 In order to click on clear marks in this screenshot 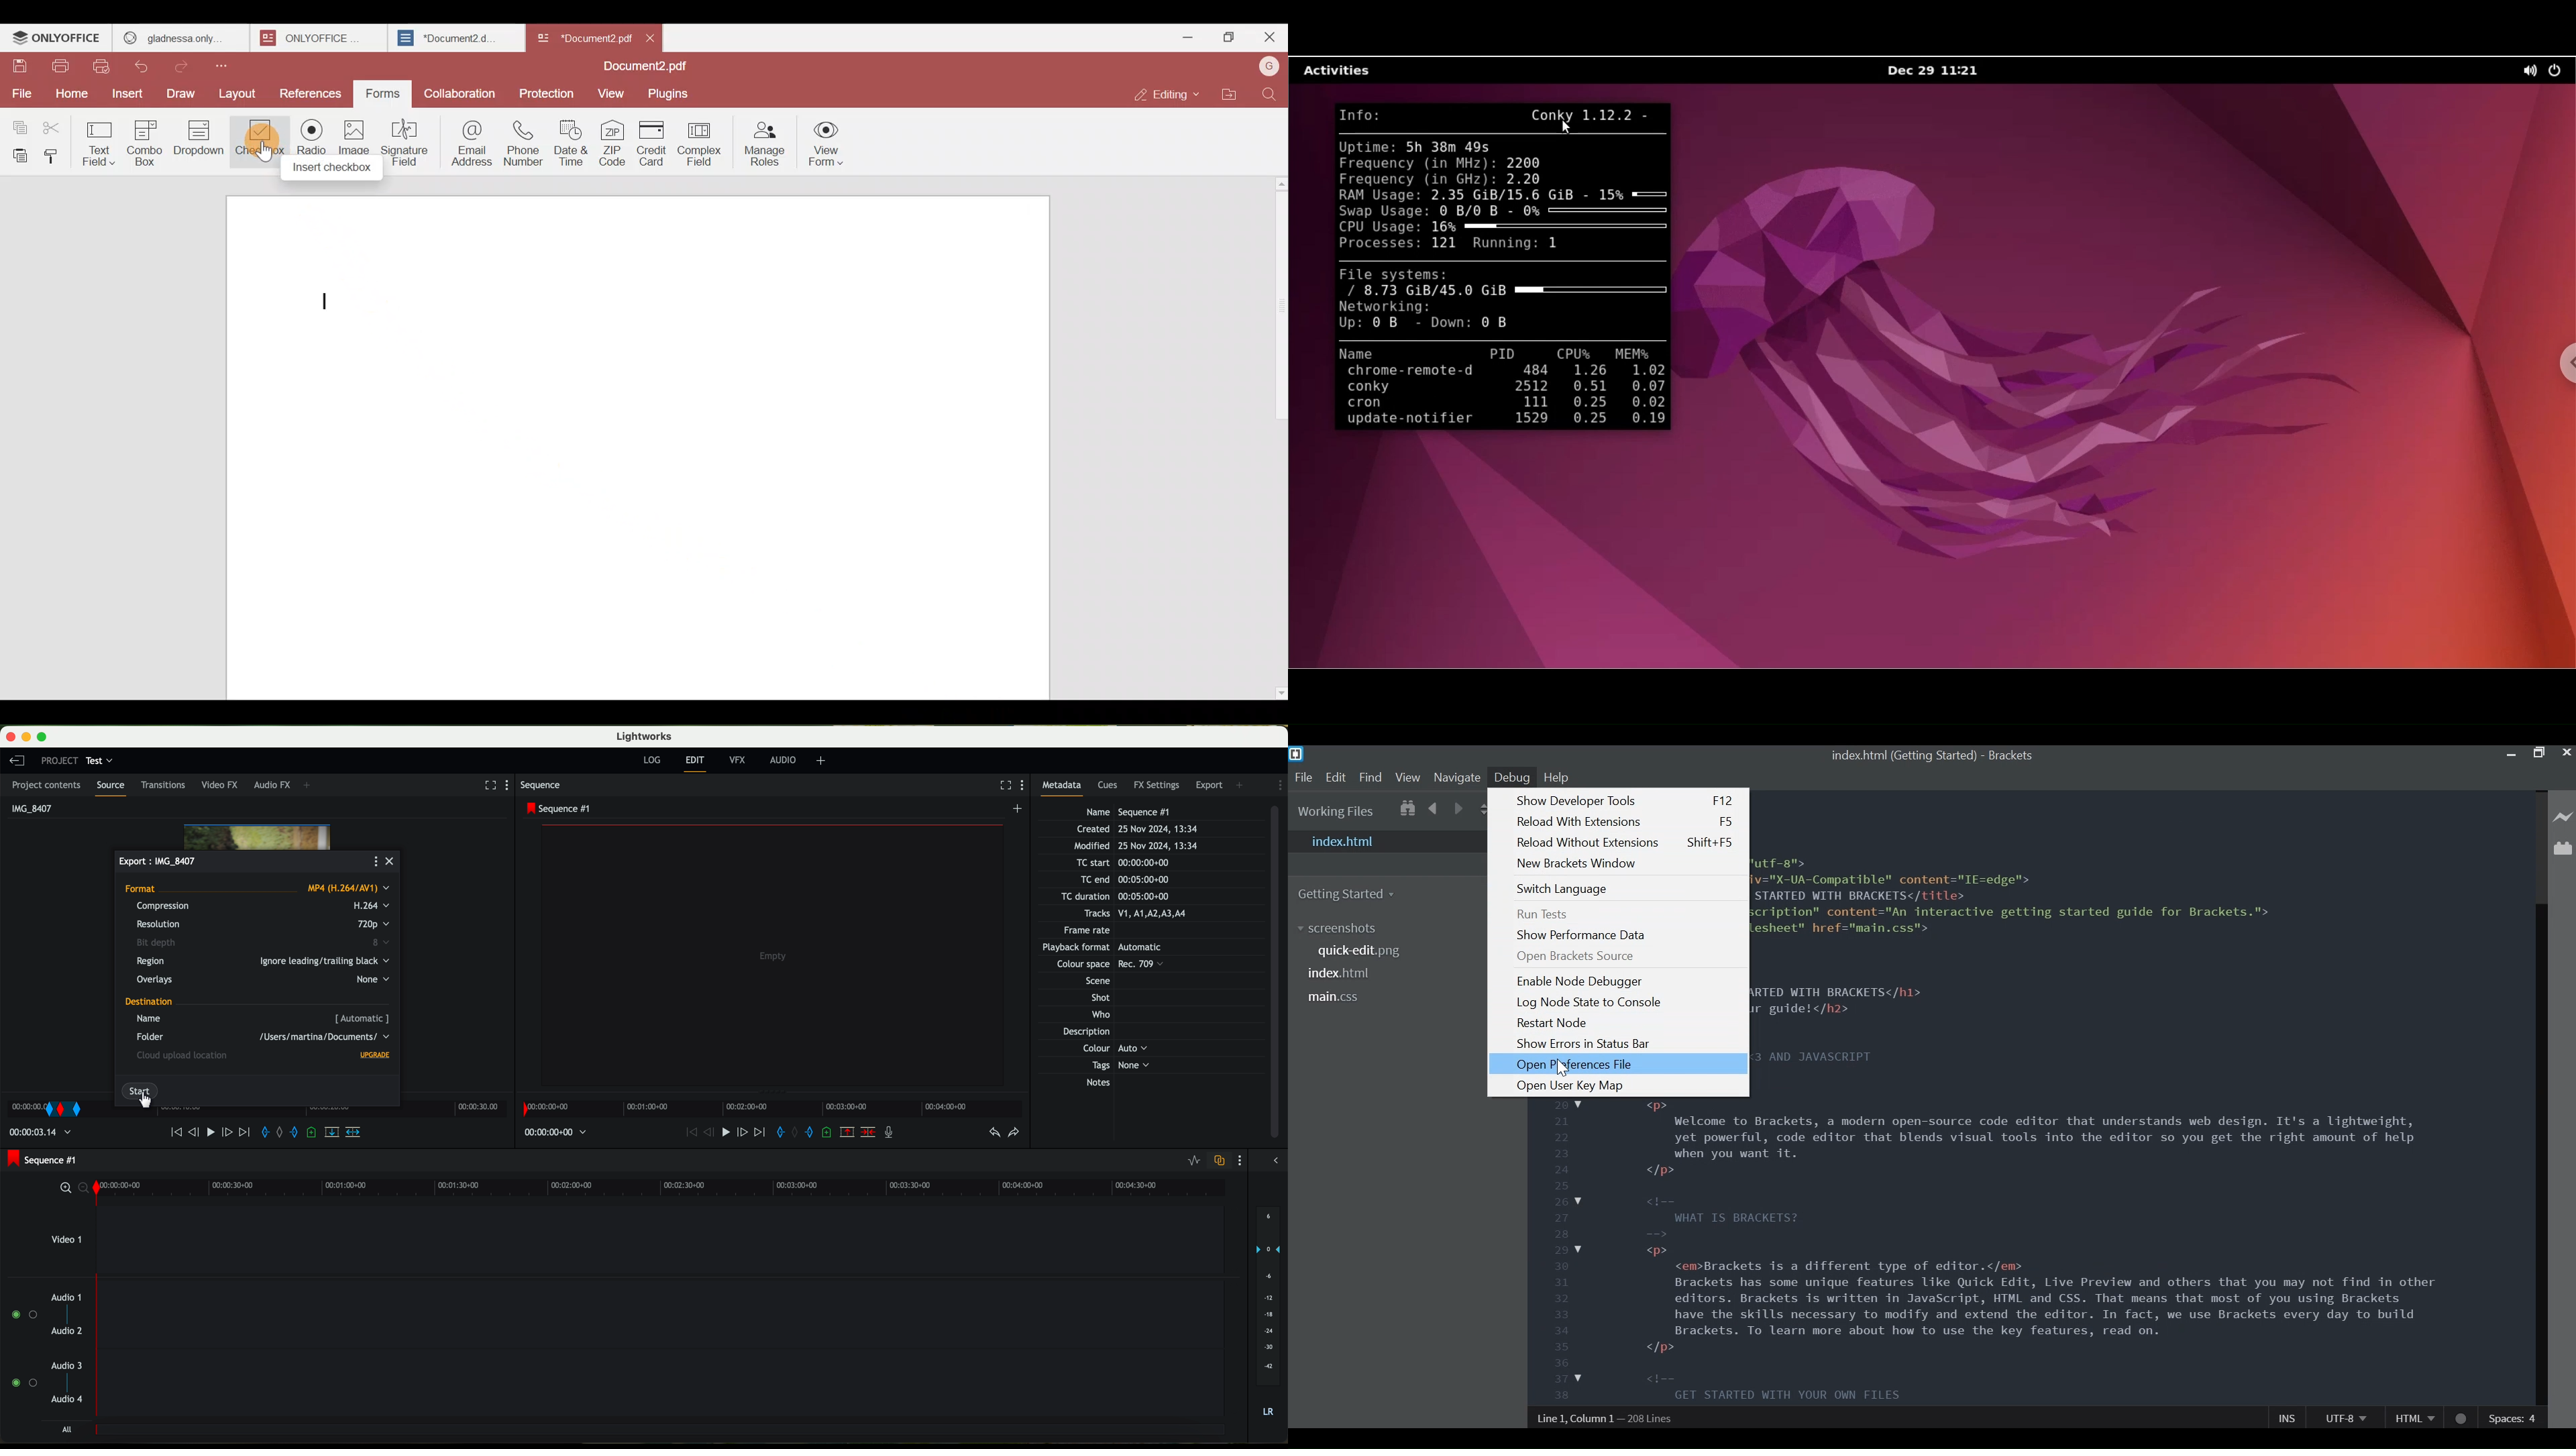, I will do `click(283, 1132)`.